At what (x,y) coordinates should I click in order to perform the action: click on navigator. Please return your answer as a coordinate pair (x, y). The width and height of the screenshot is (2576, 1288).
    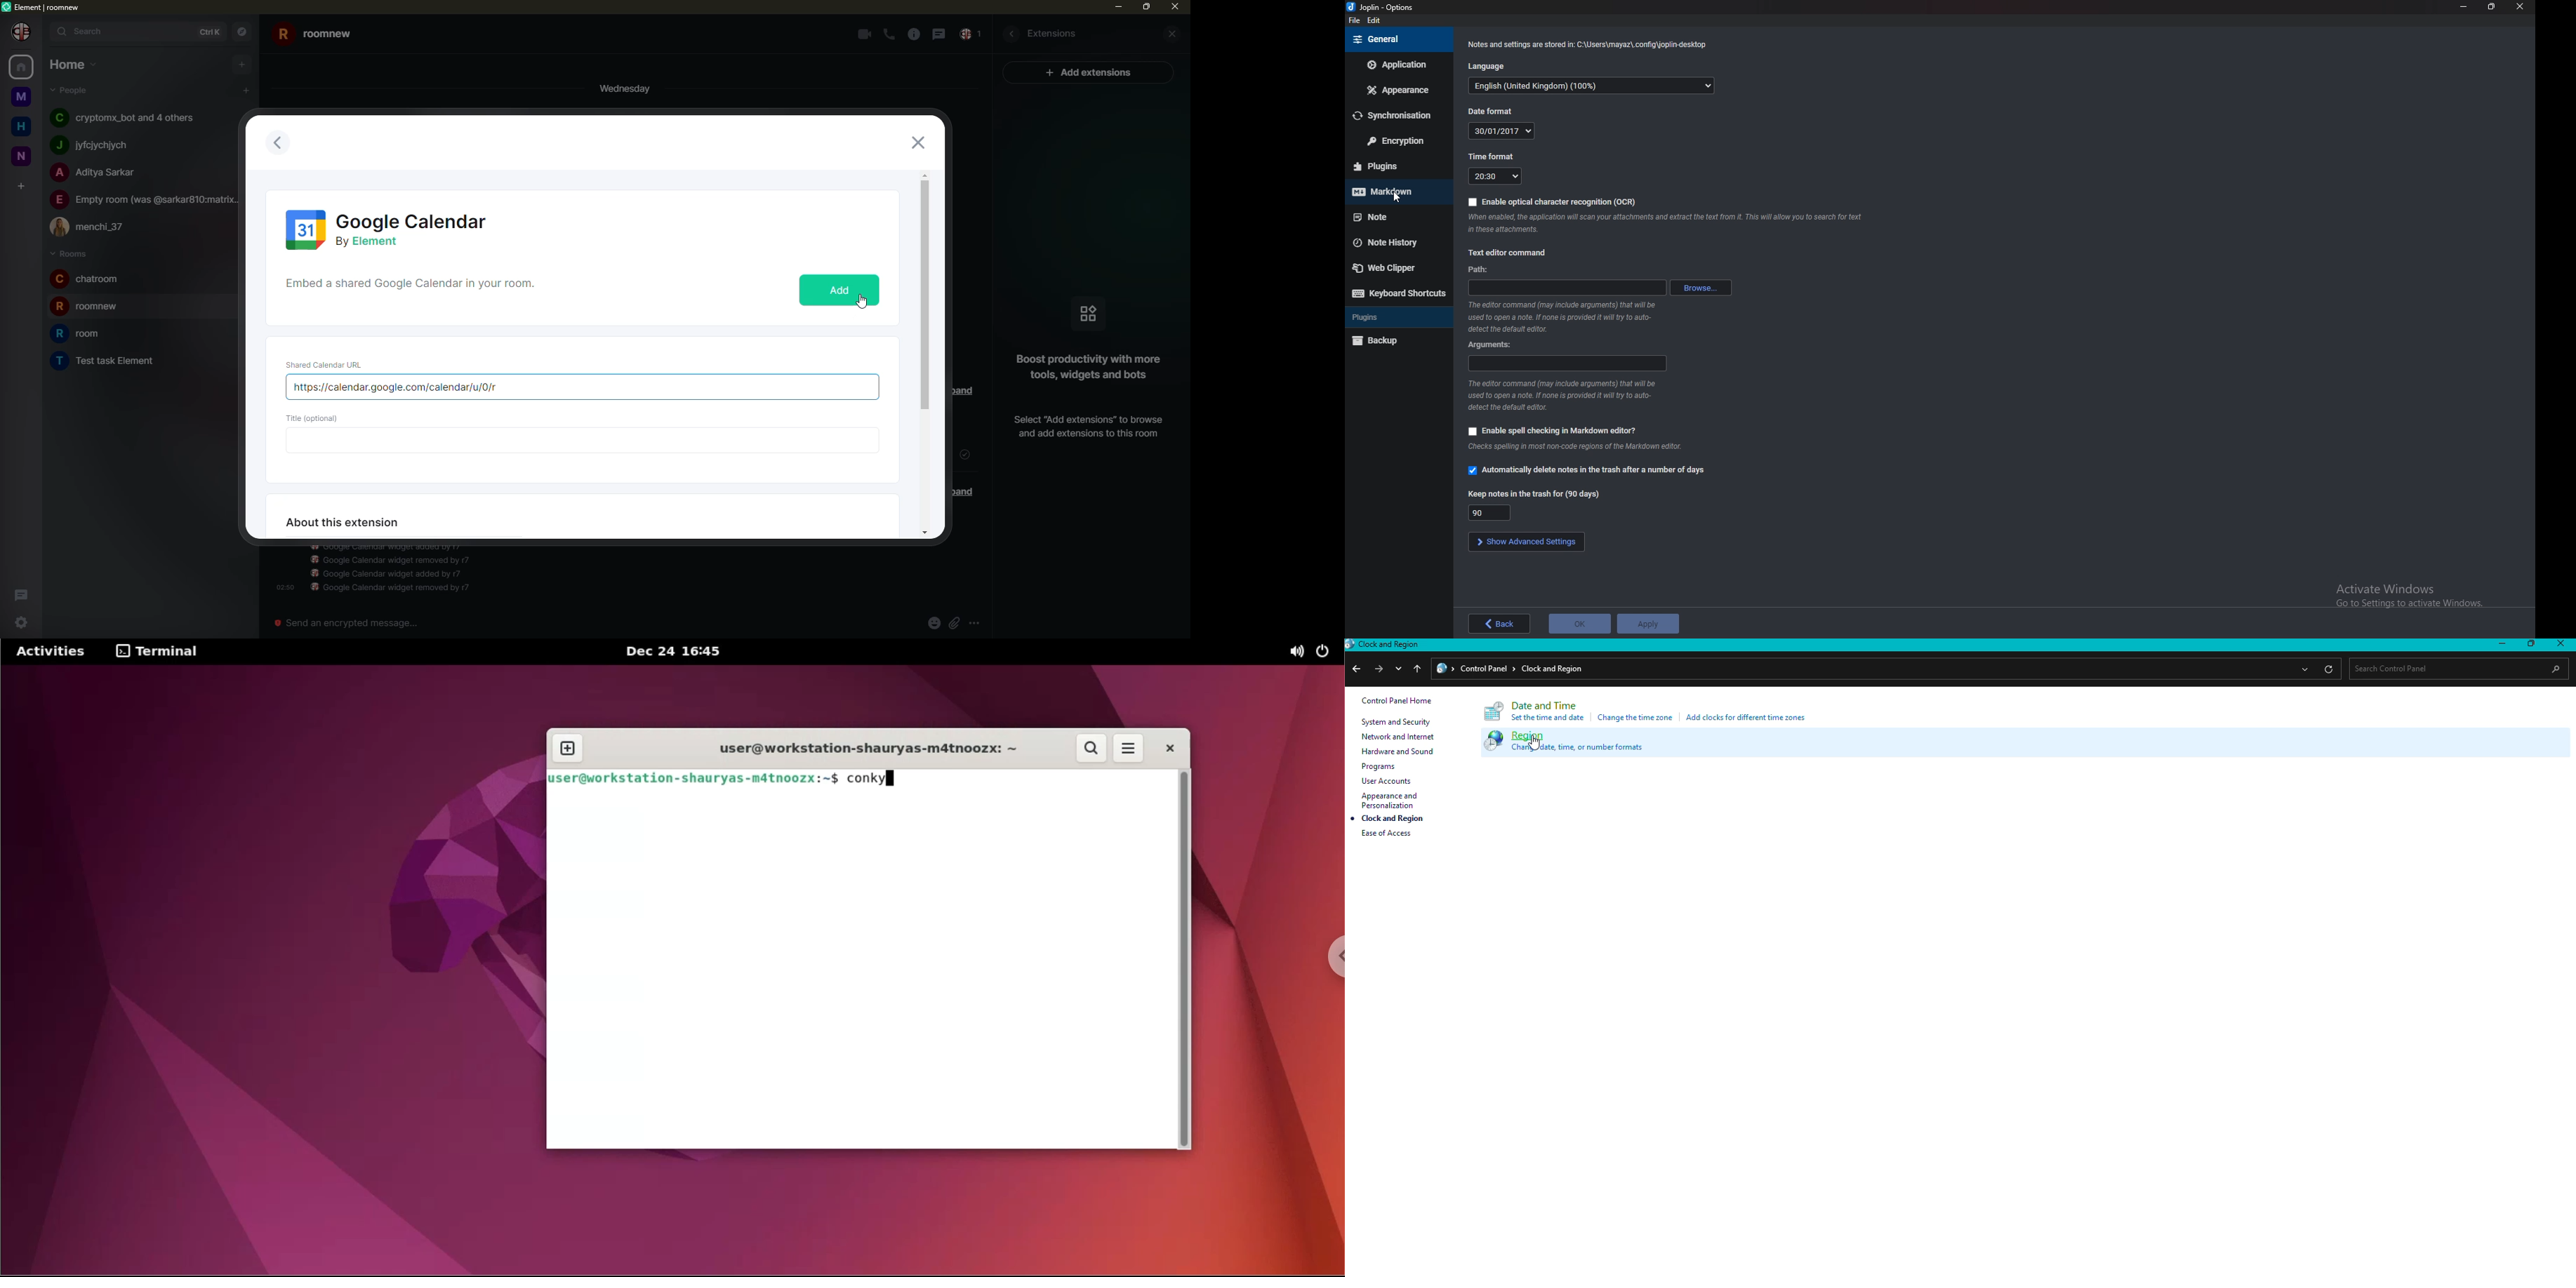
    Looking at the image, I should click on (242, 30).